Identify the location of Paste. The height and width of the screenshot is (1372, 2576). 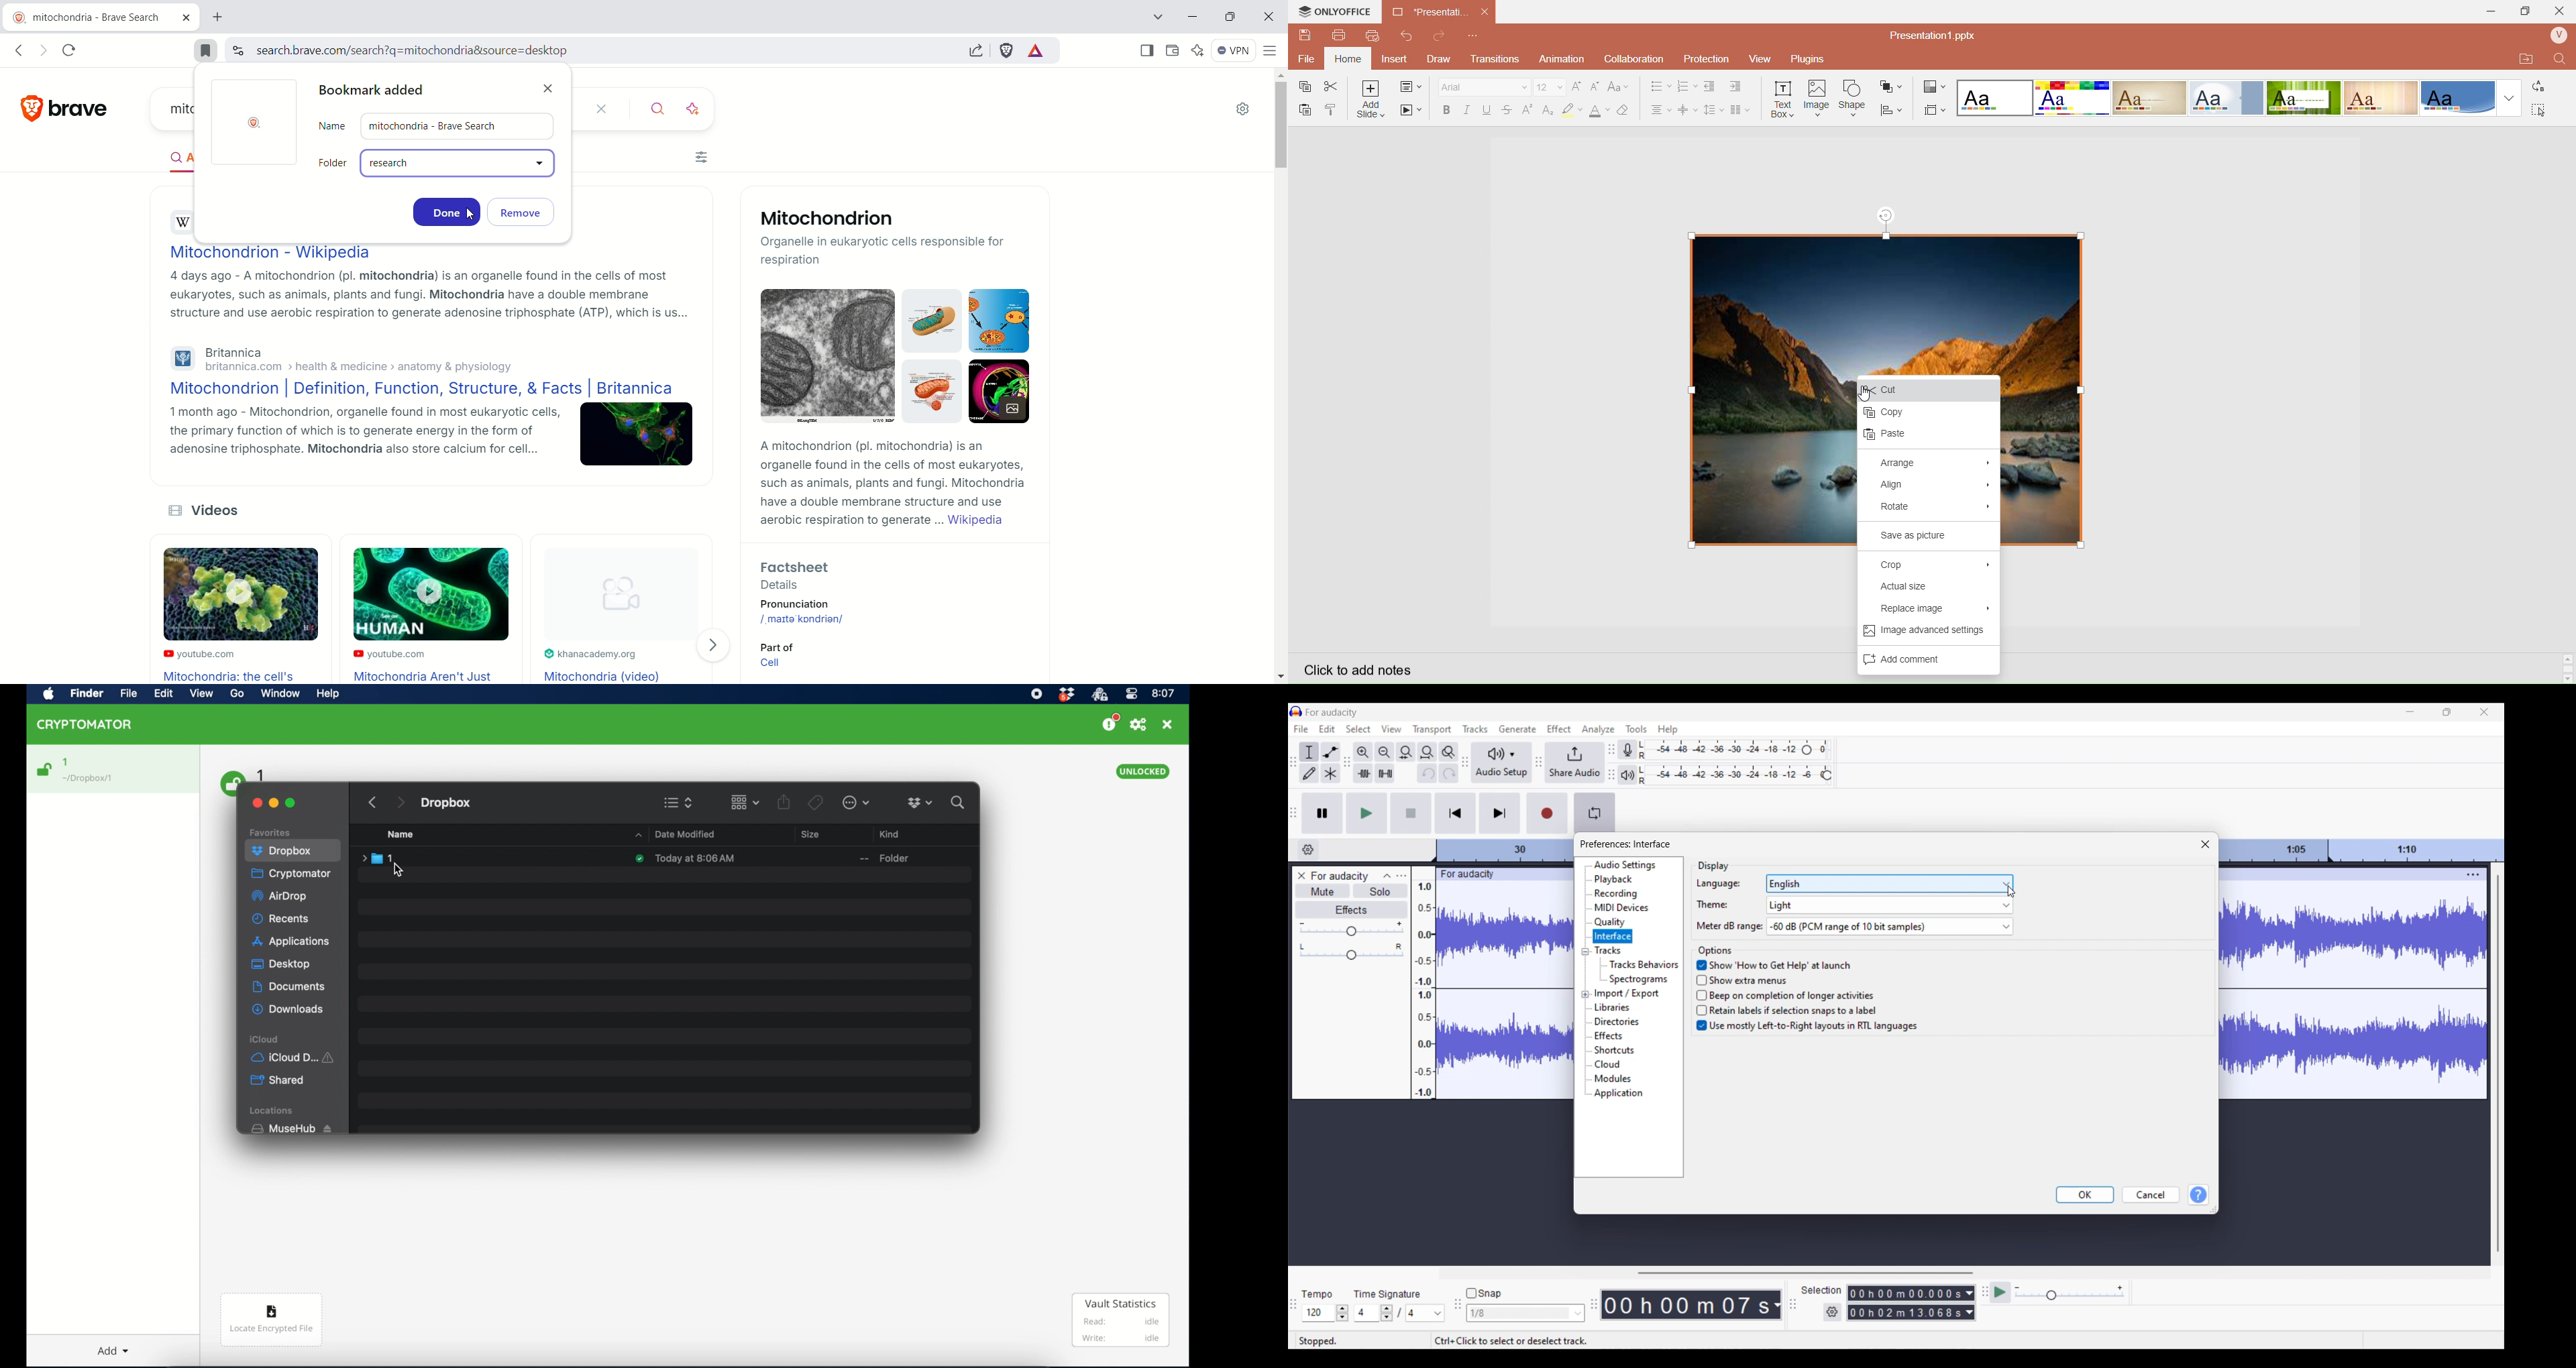
(1307, 111).